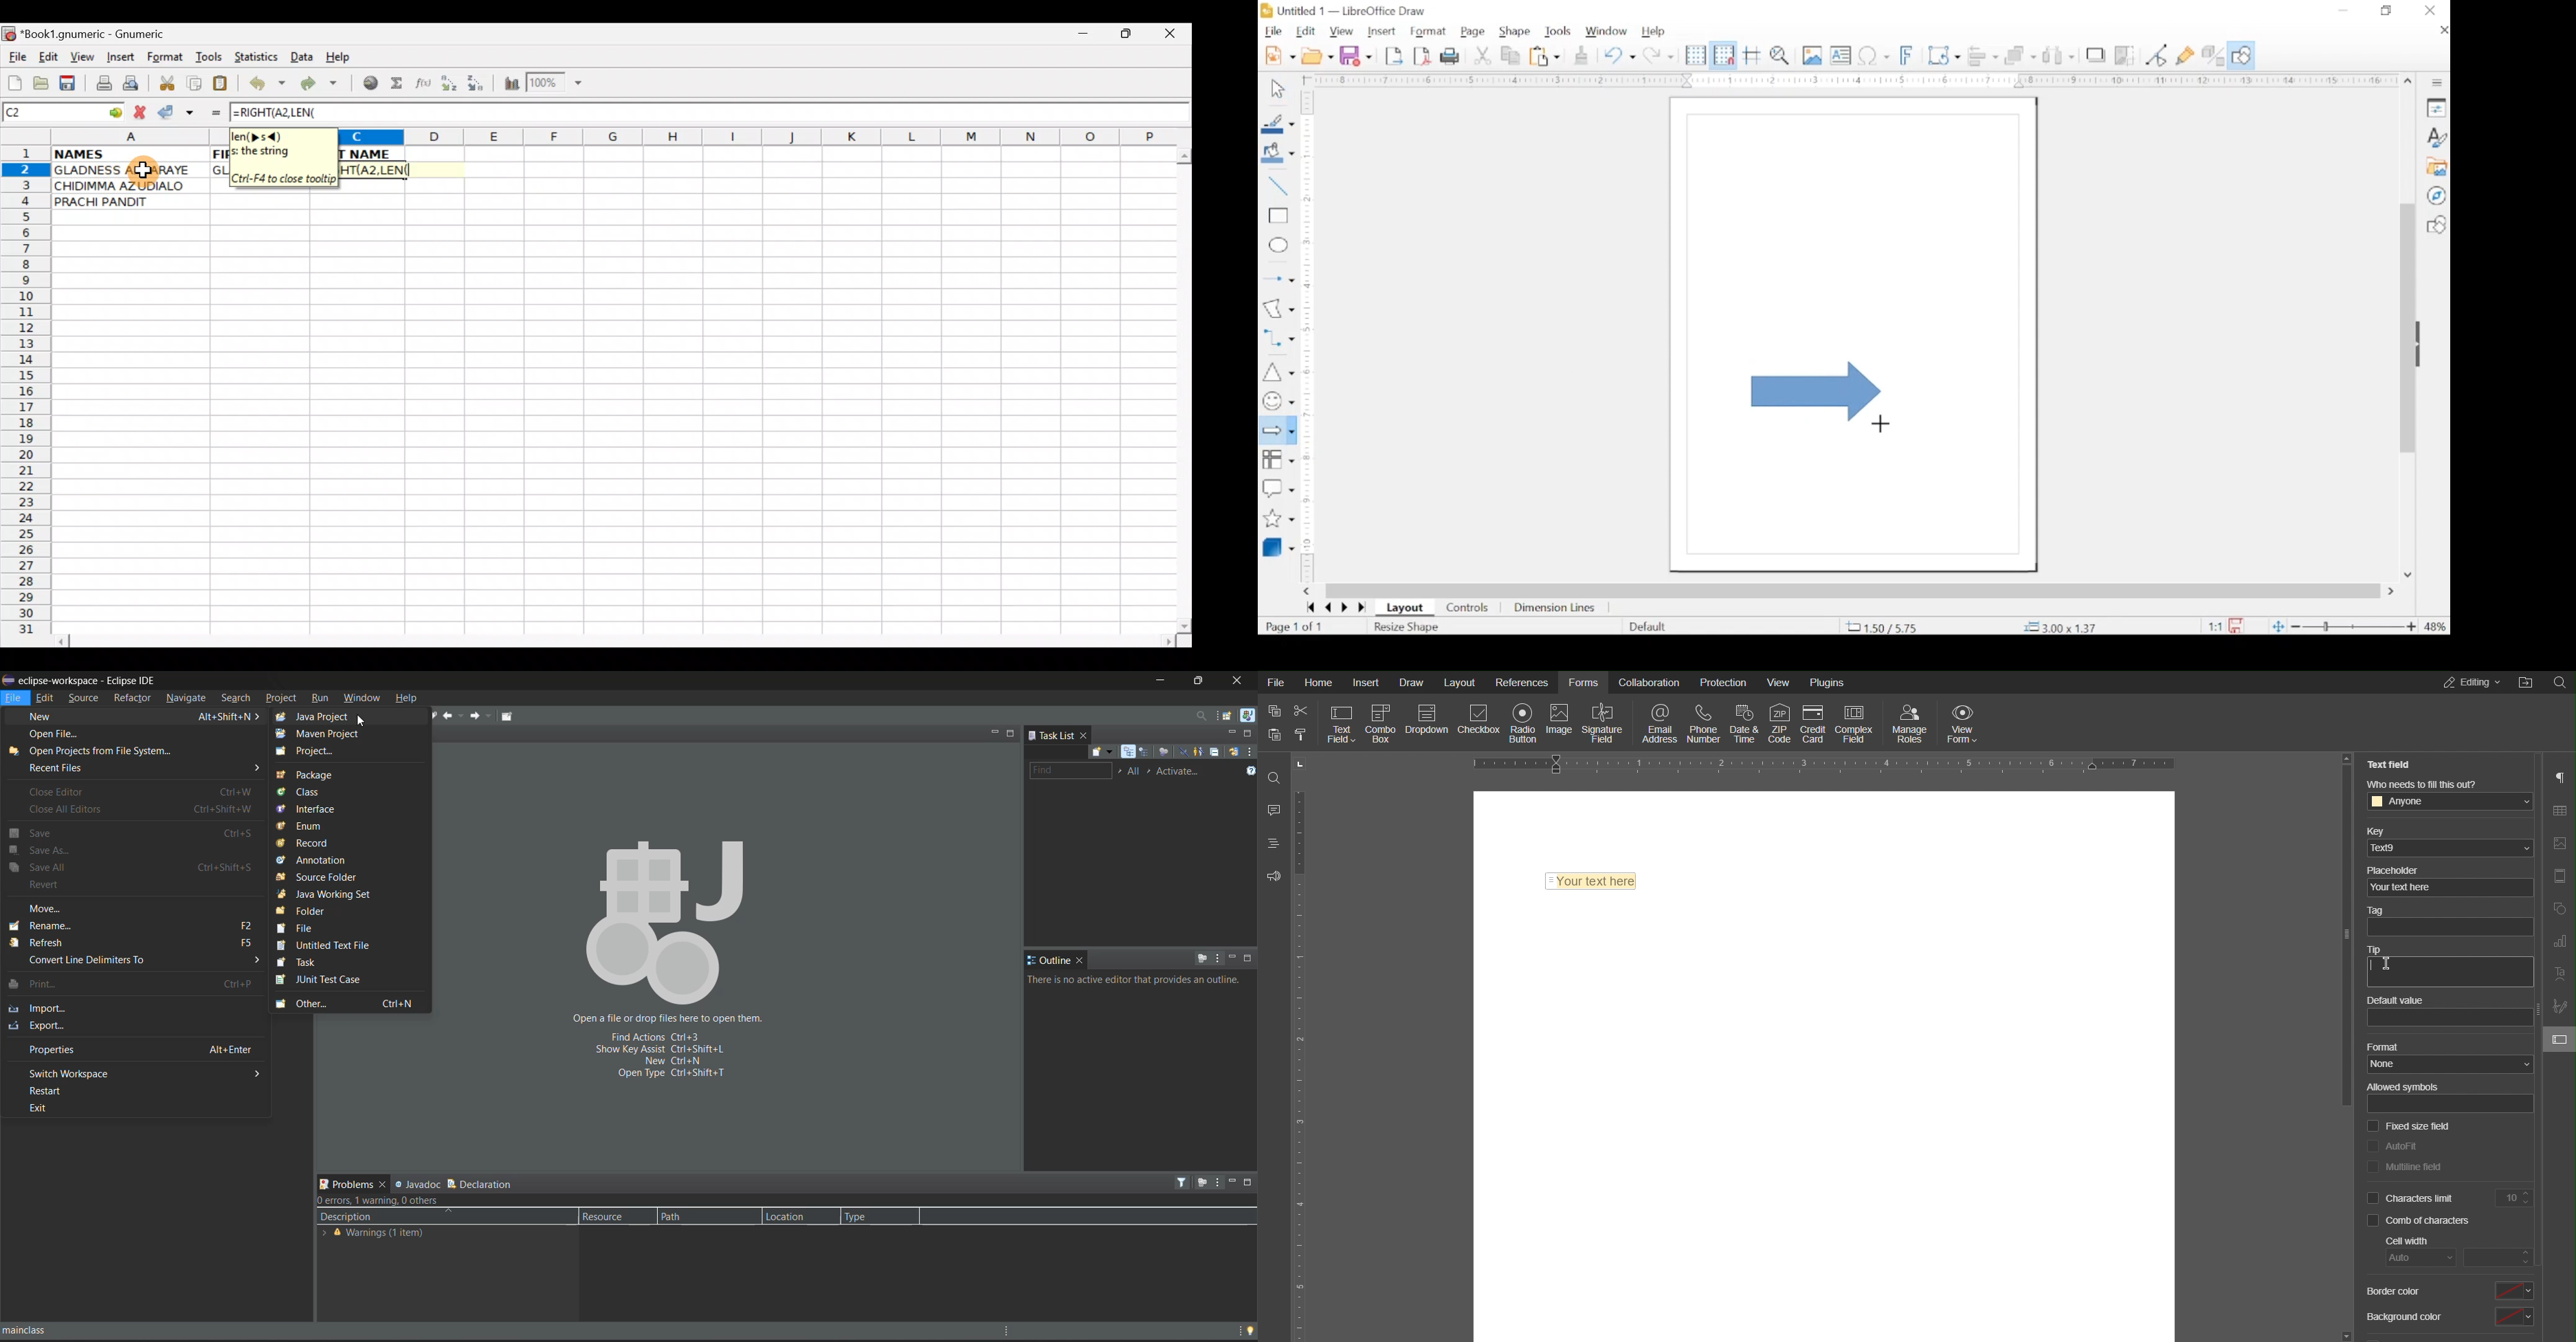  I want to click on arrange, so click(2022, 54).